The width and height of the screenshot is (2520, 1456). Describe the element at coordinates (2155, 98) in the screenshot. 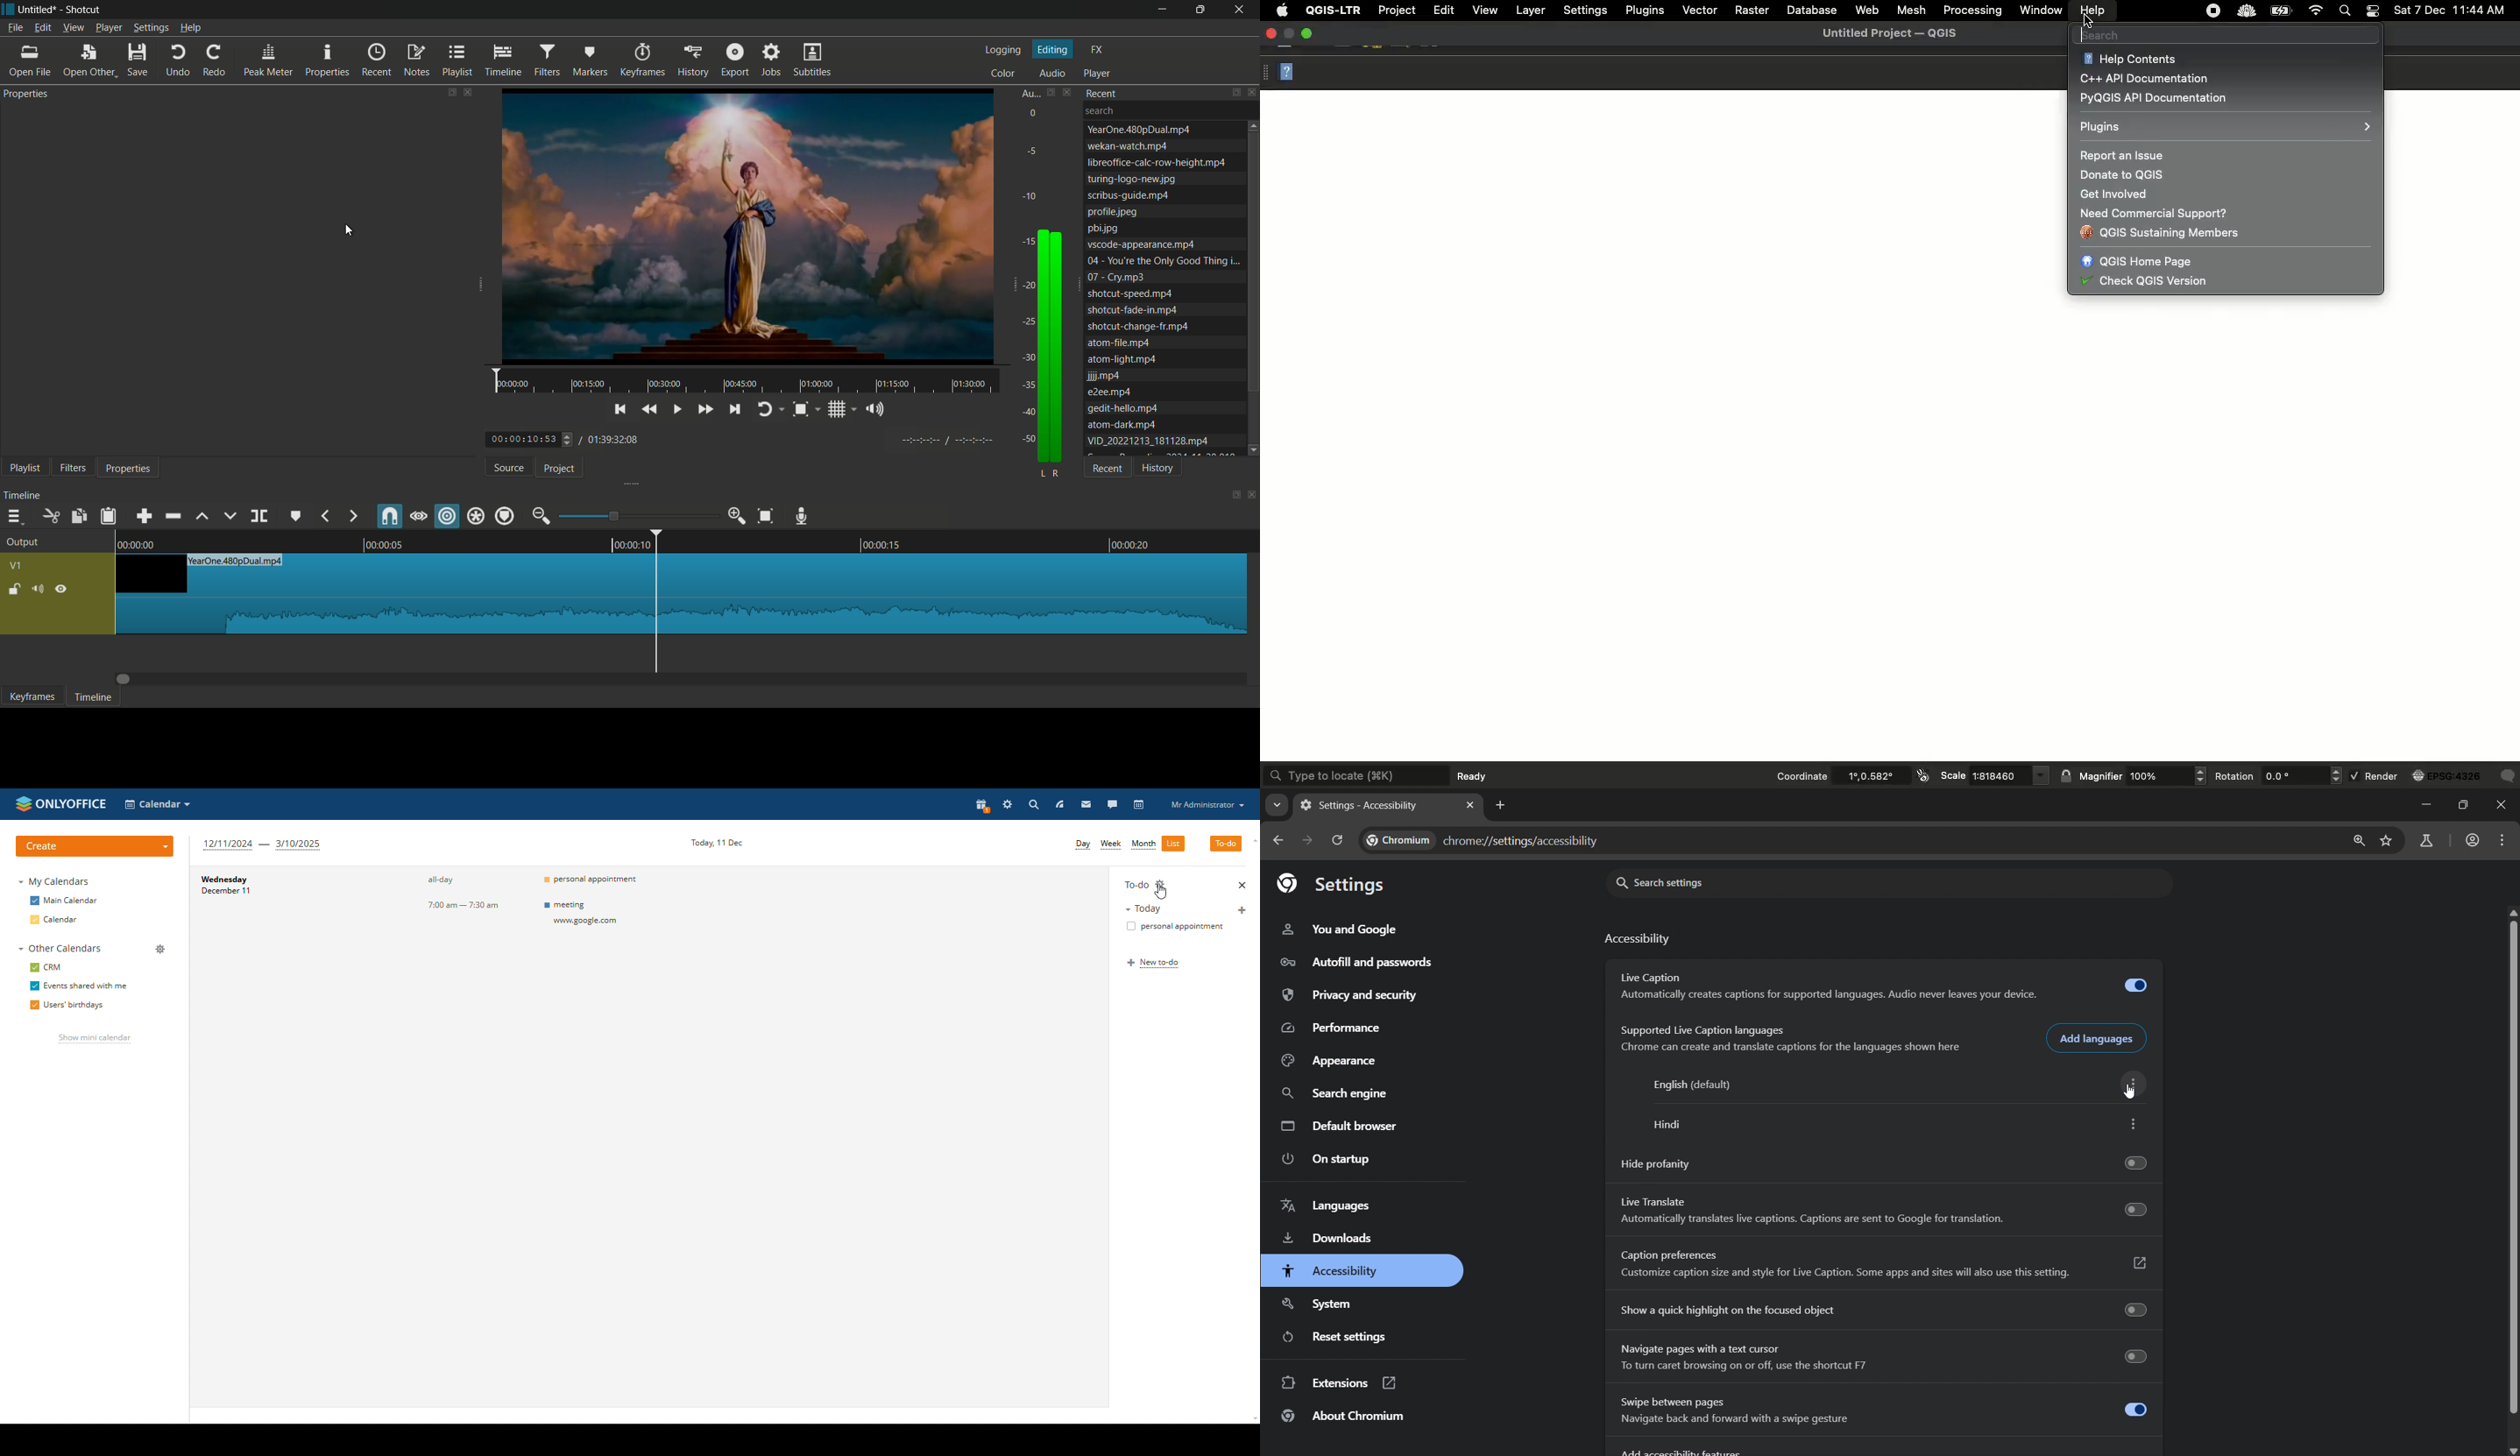

I see `PyQGIS` at that location.